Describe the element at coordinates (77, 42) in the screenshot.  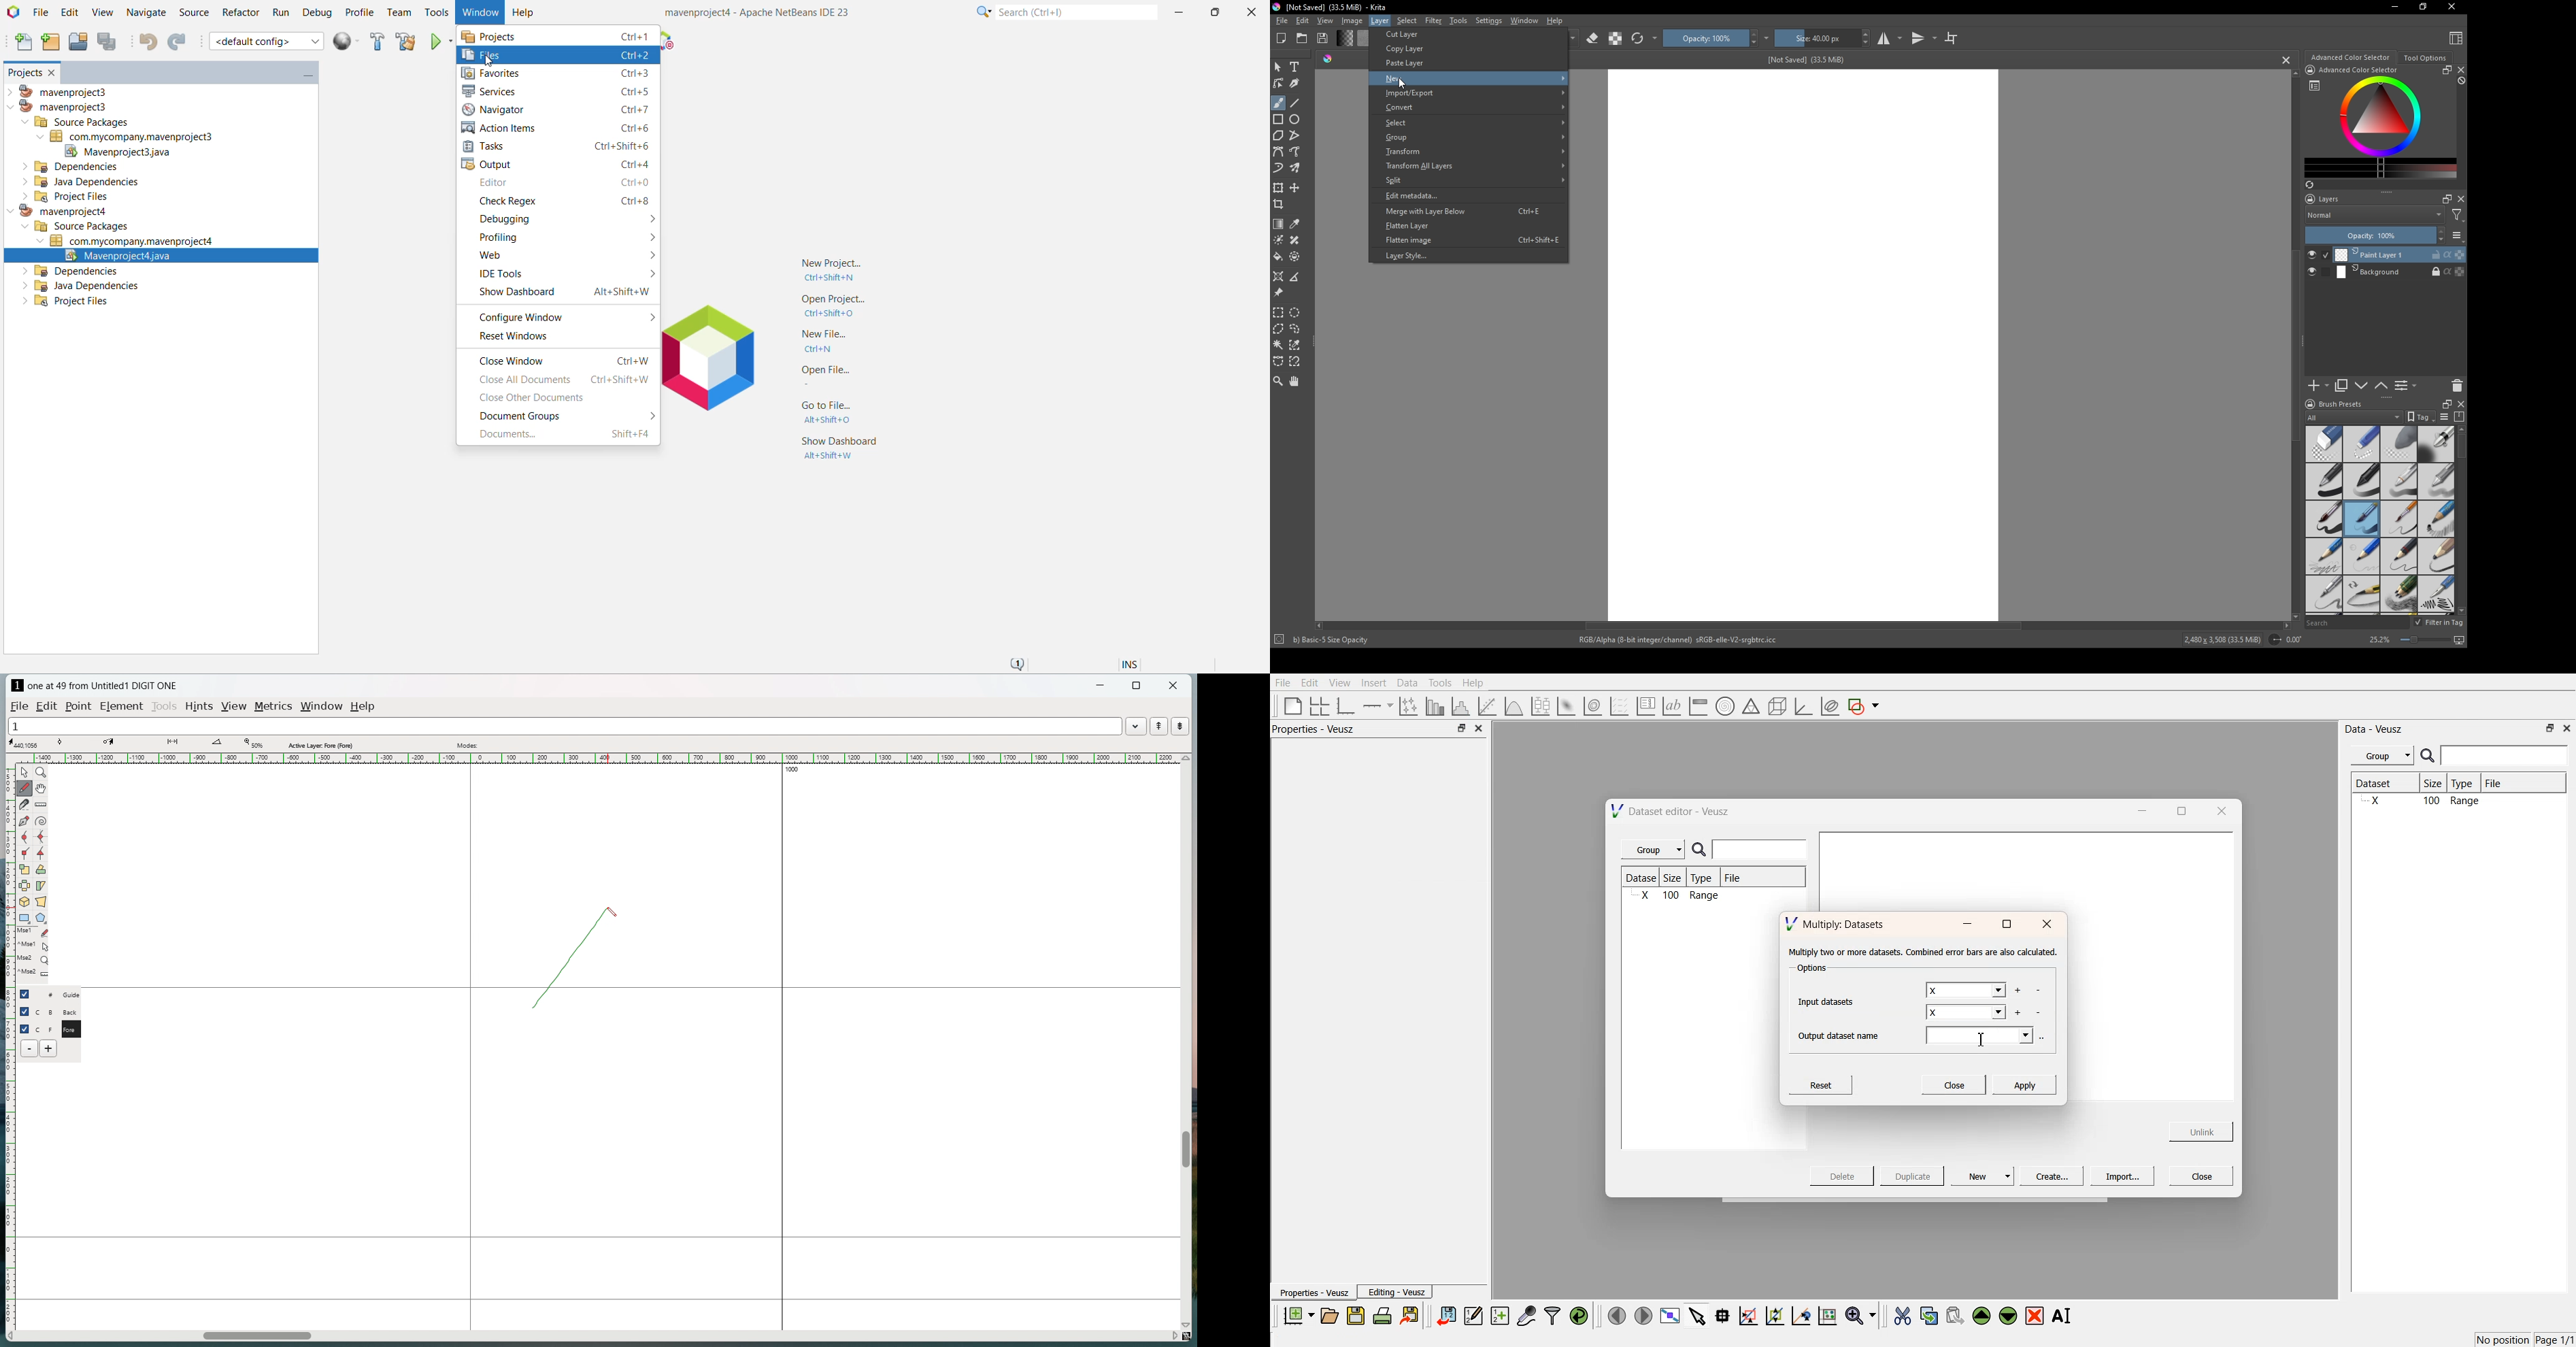
I see `Open Project` at that location.